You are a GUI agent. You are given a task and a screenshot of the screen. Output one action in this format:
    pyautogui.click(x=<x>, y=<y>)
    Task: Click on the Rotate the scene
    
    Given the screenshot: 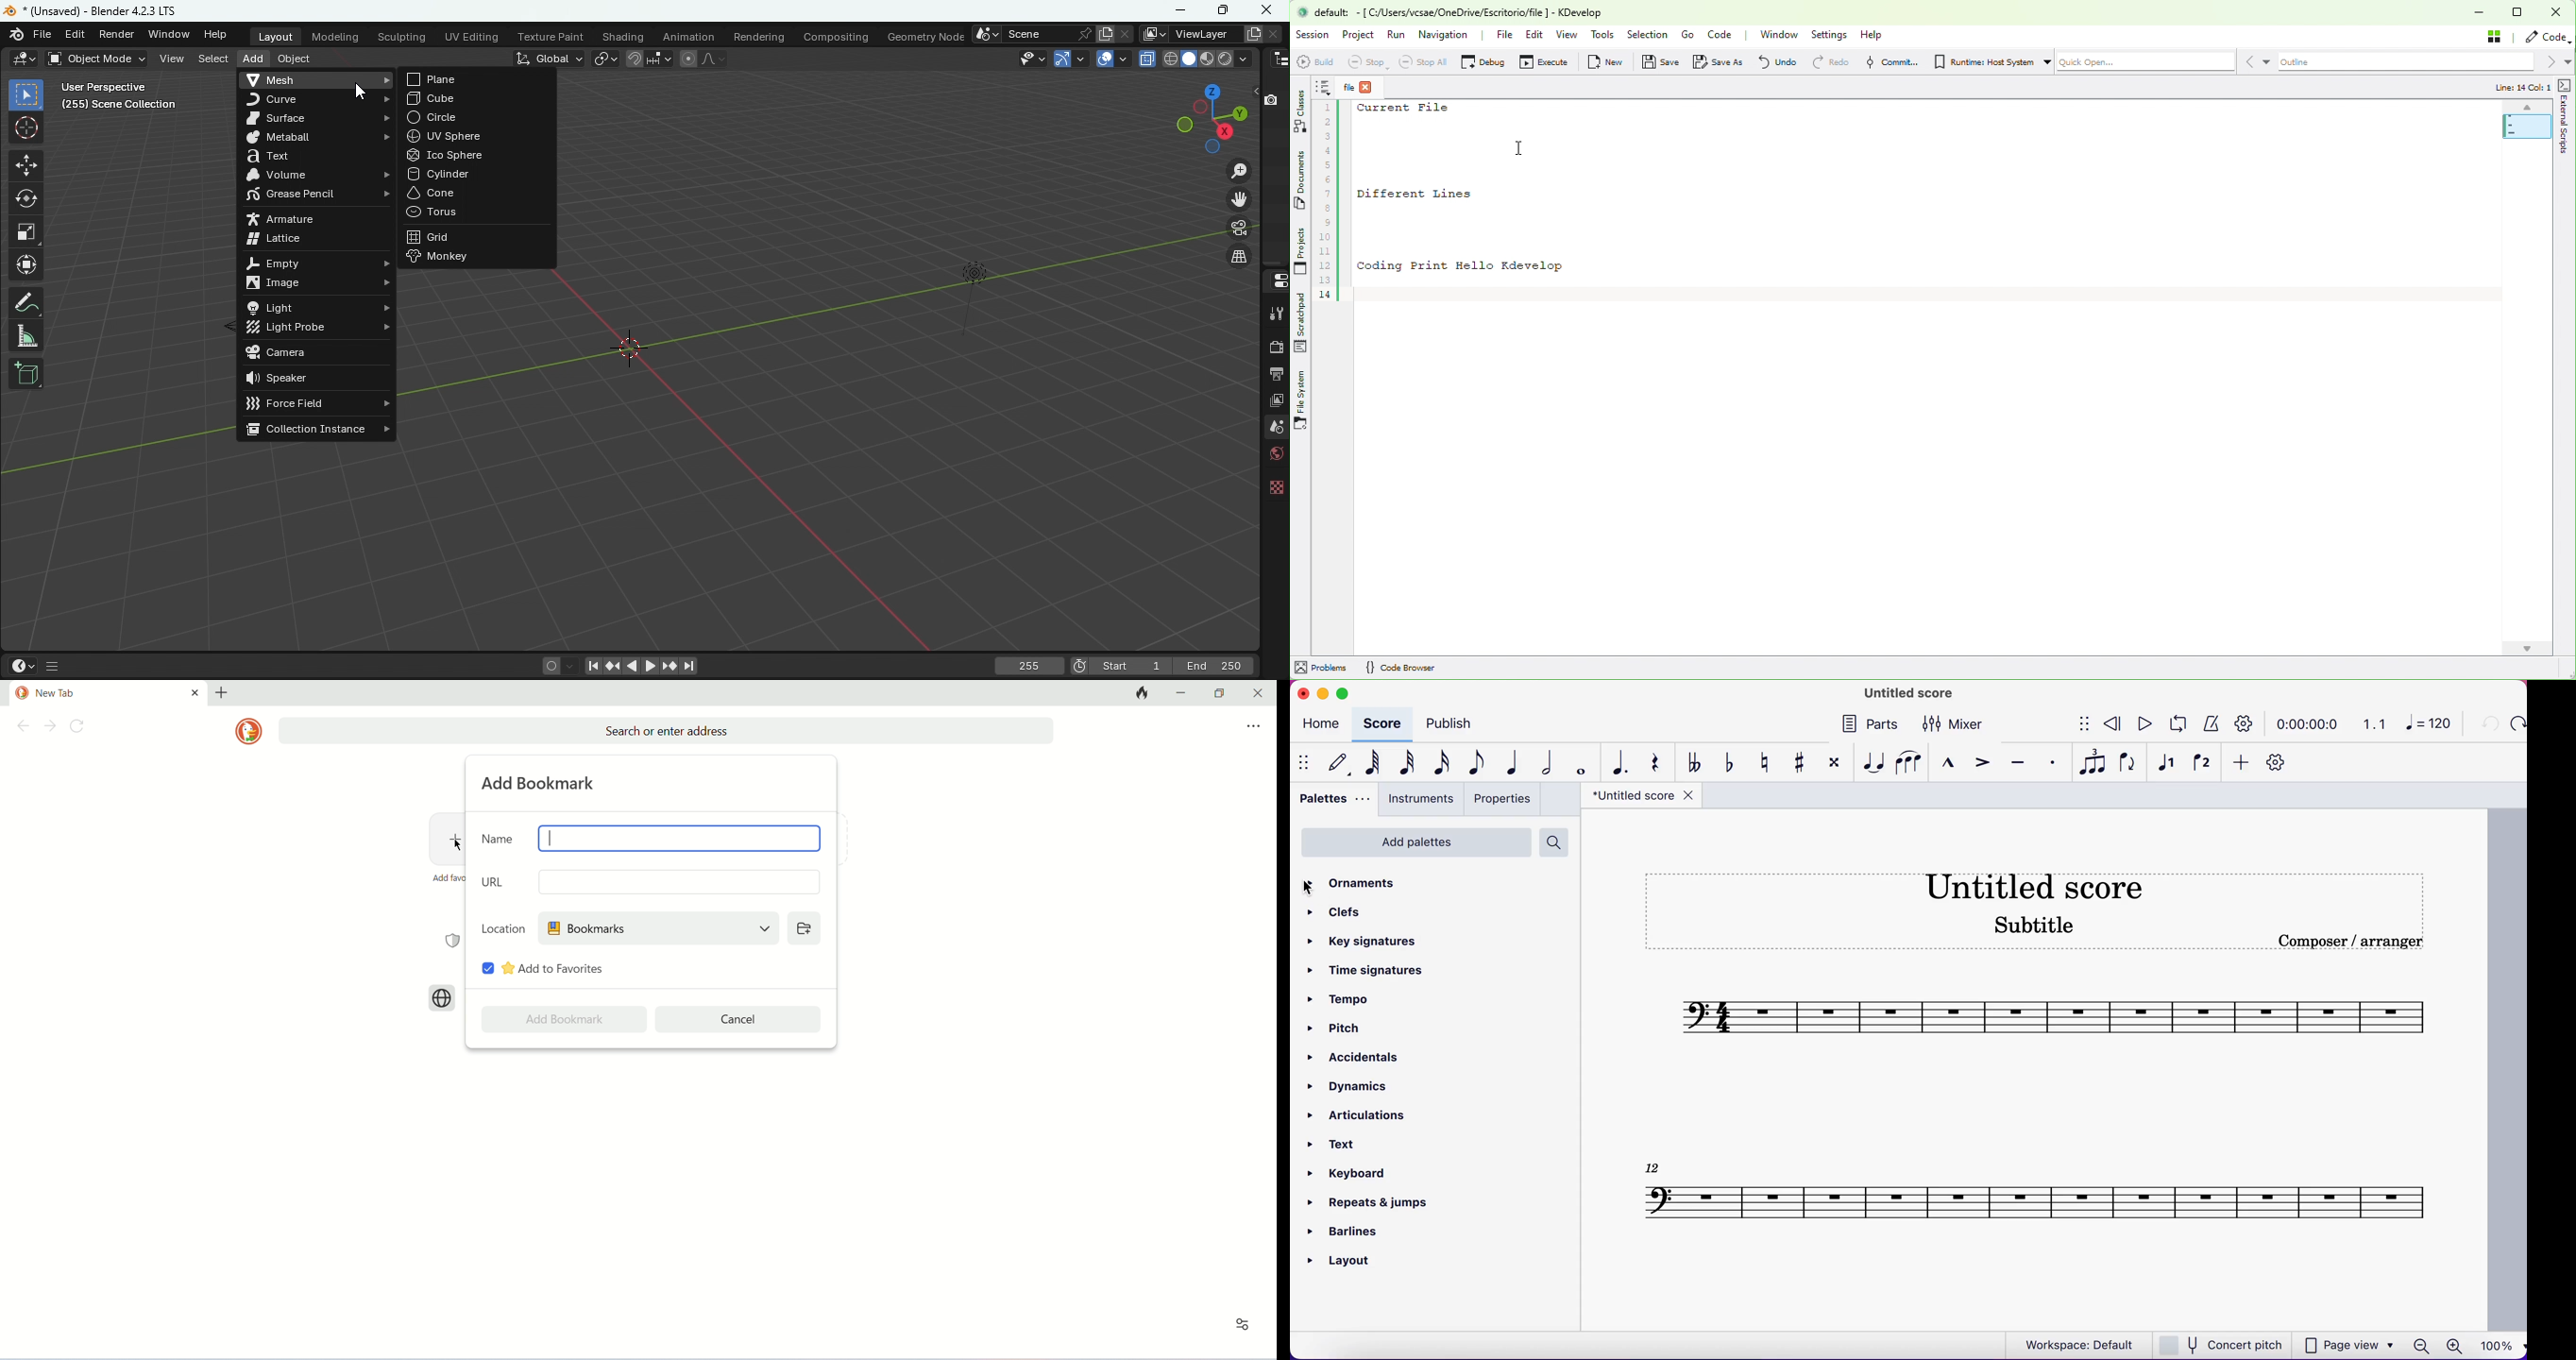 What is the action you would take?
    pyautogui.click(x=1202, y=108)
    